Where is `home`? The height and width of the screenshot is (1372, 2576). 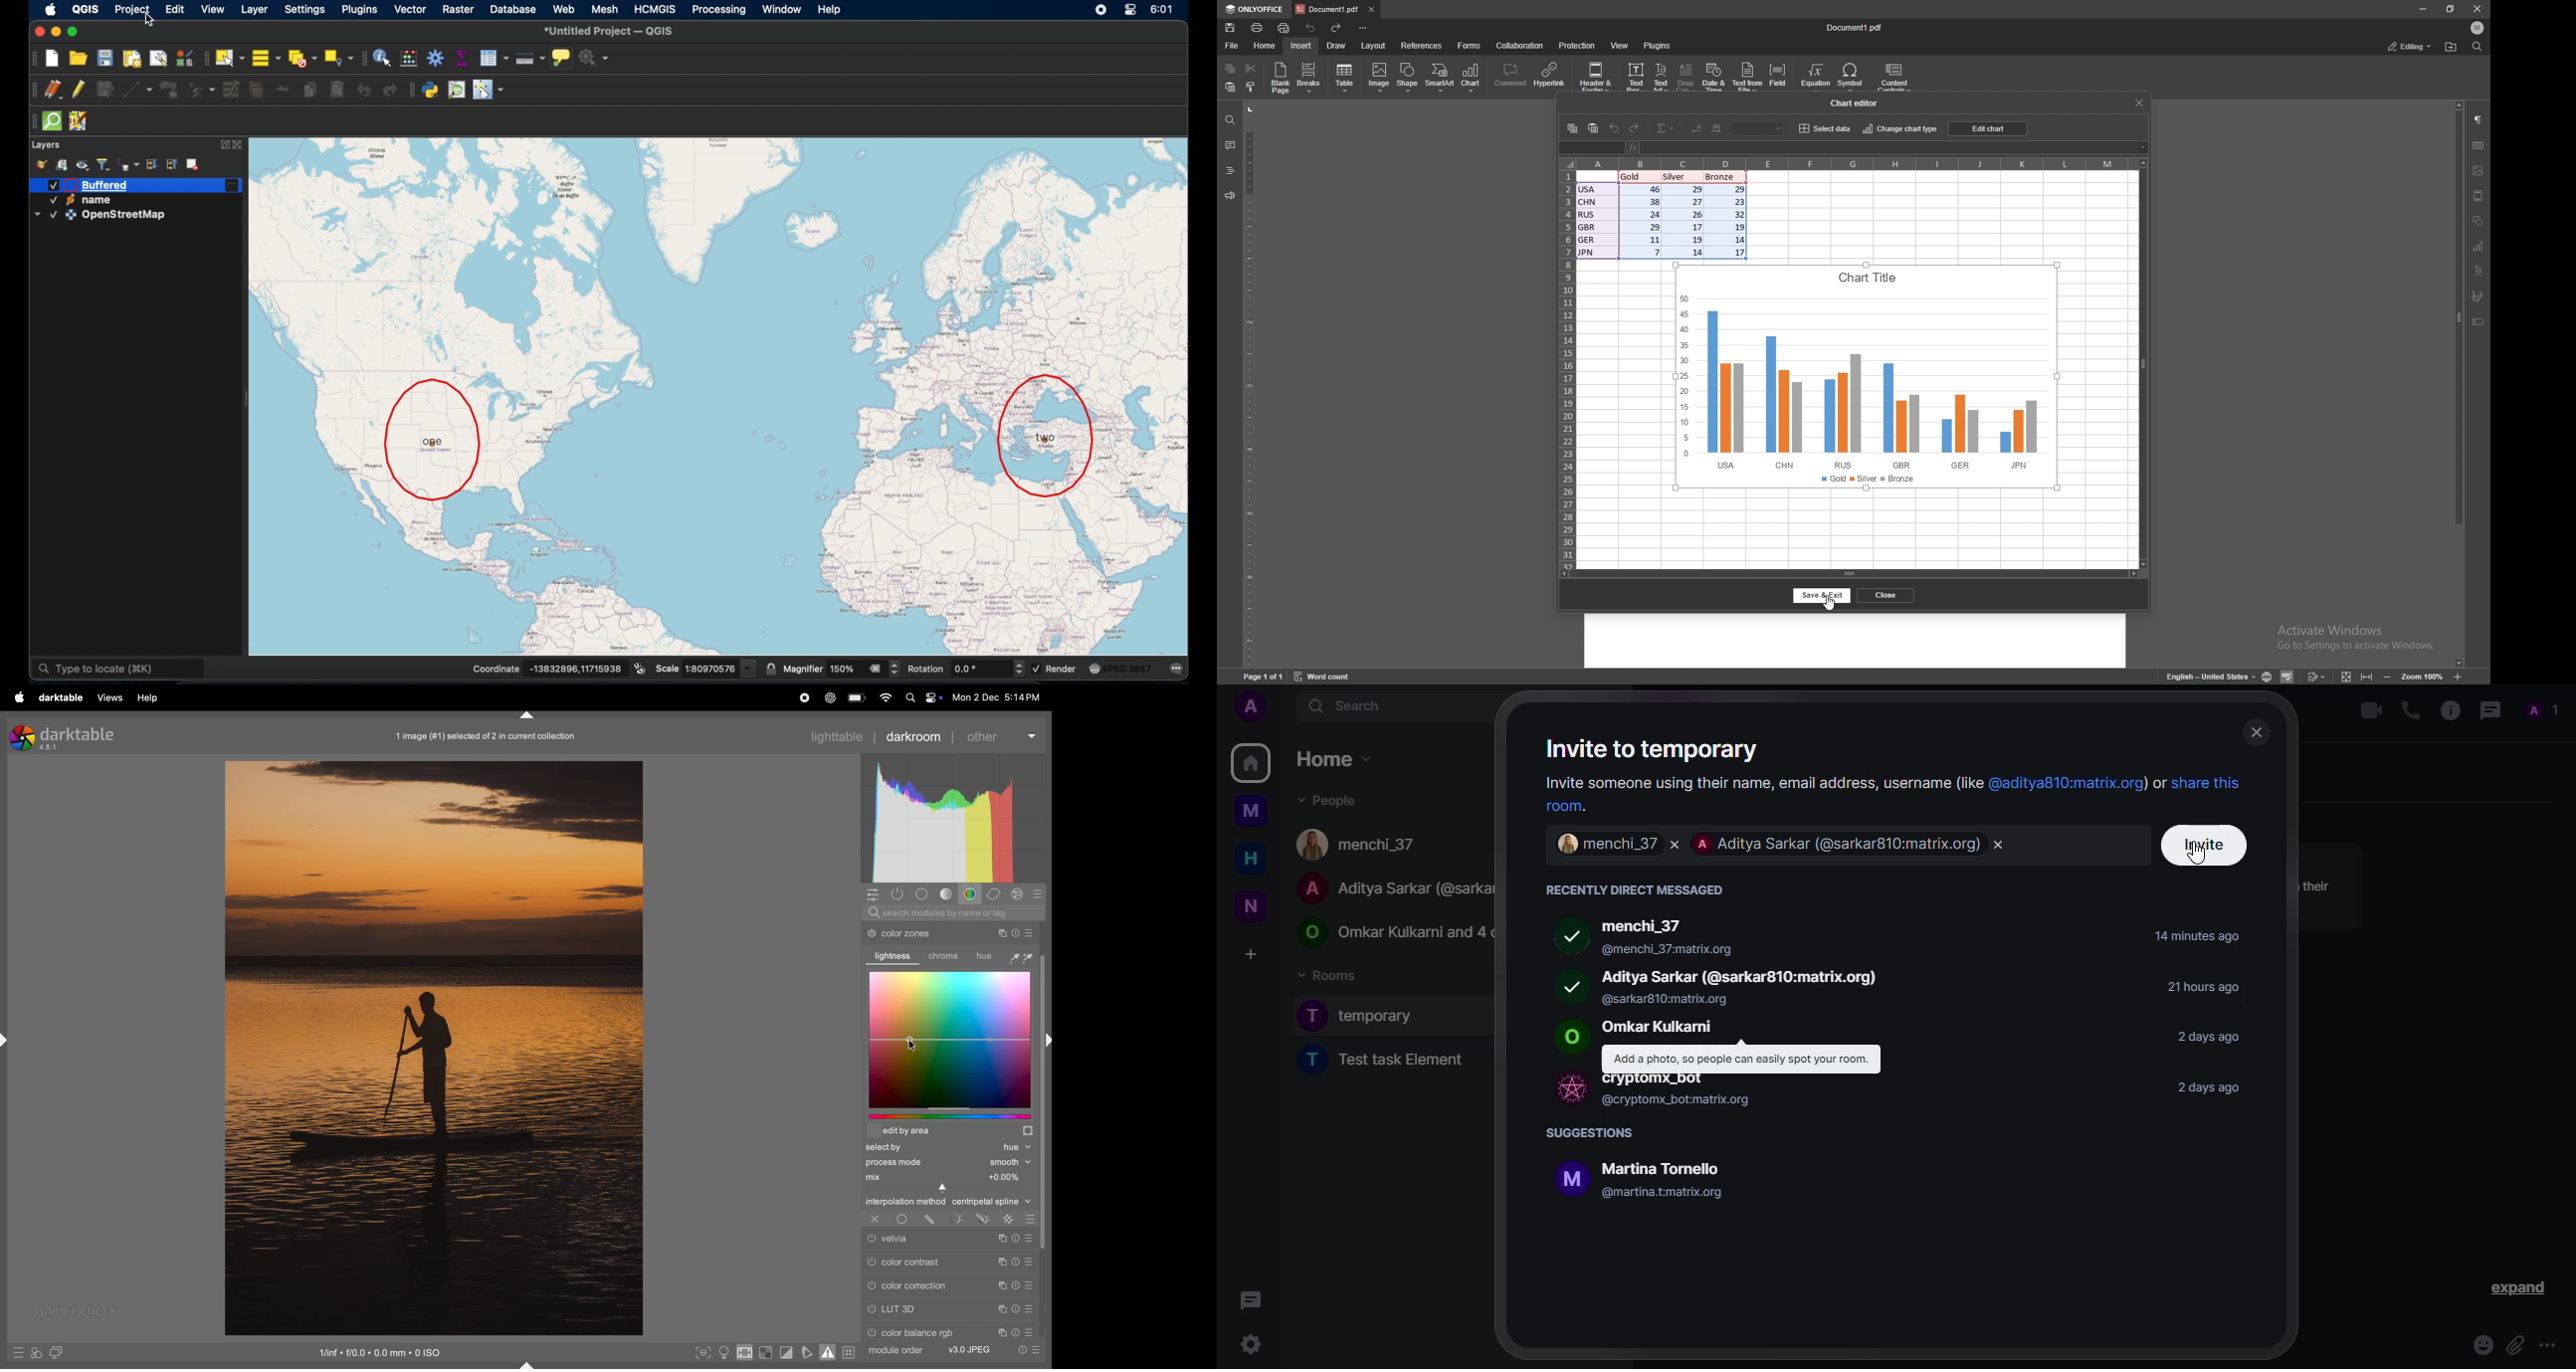 home is located at coordinates (1333, 759).